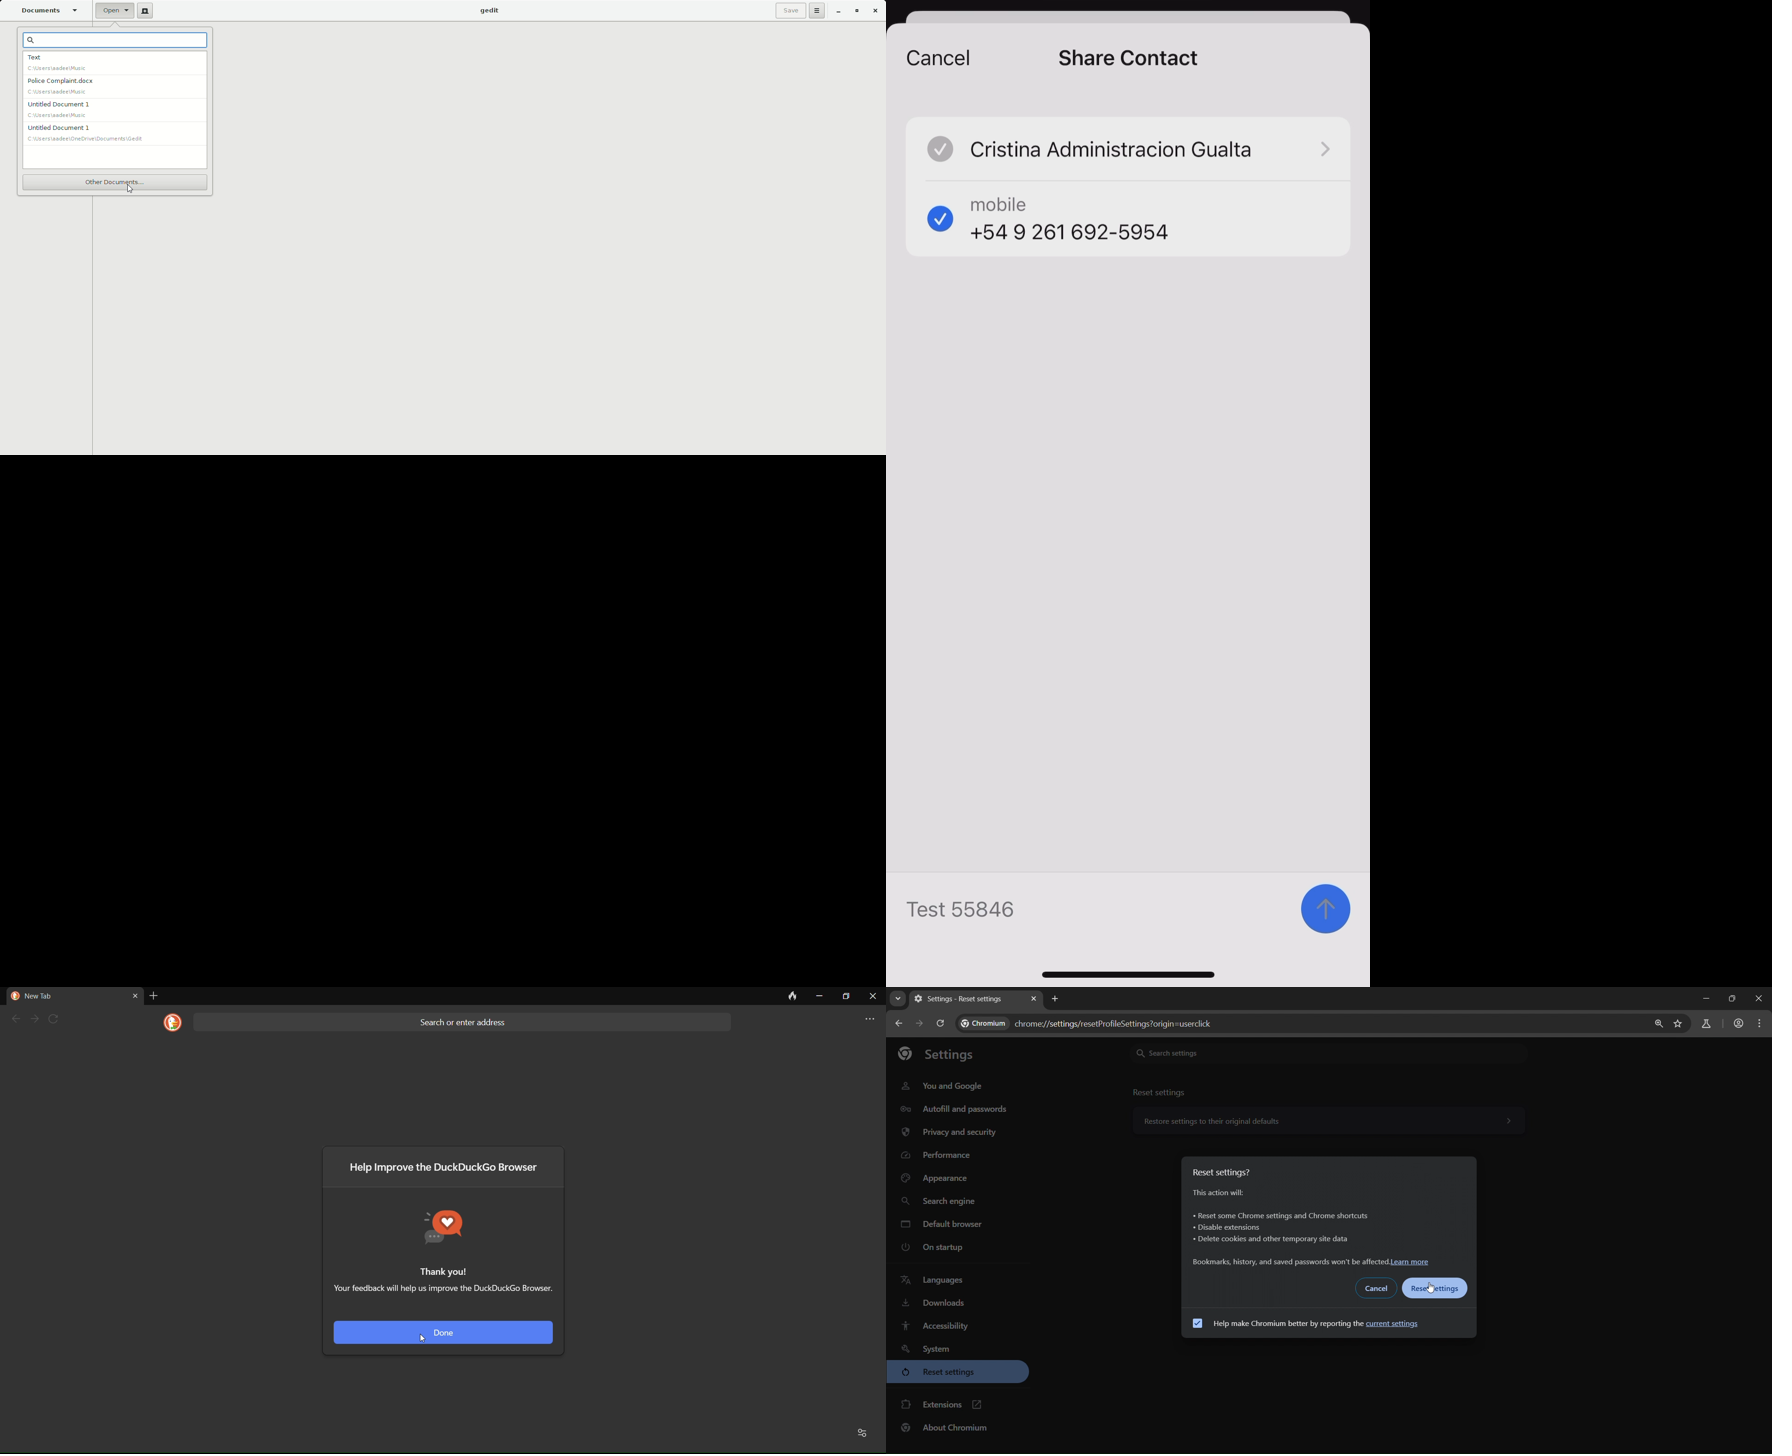 This screenshot has height=1456, width=1792. I want to click on Options, so click(820, 11).